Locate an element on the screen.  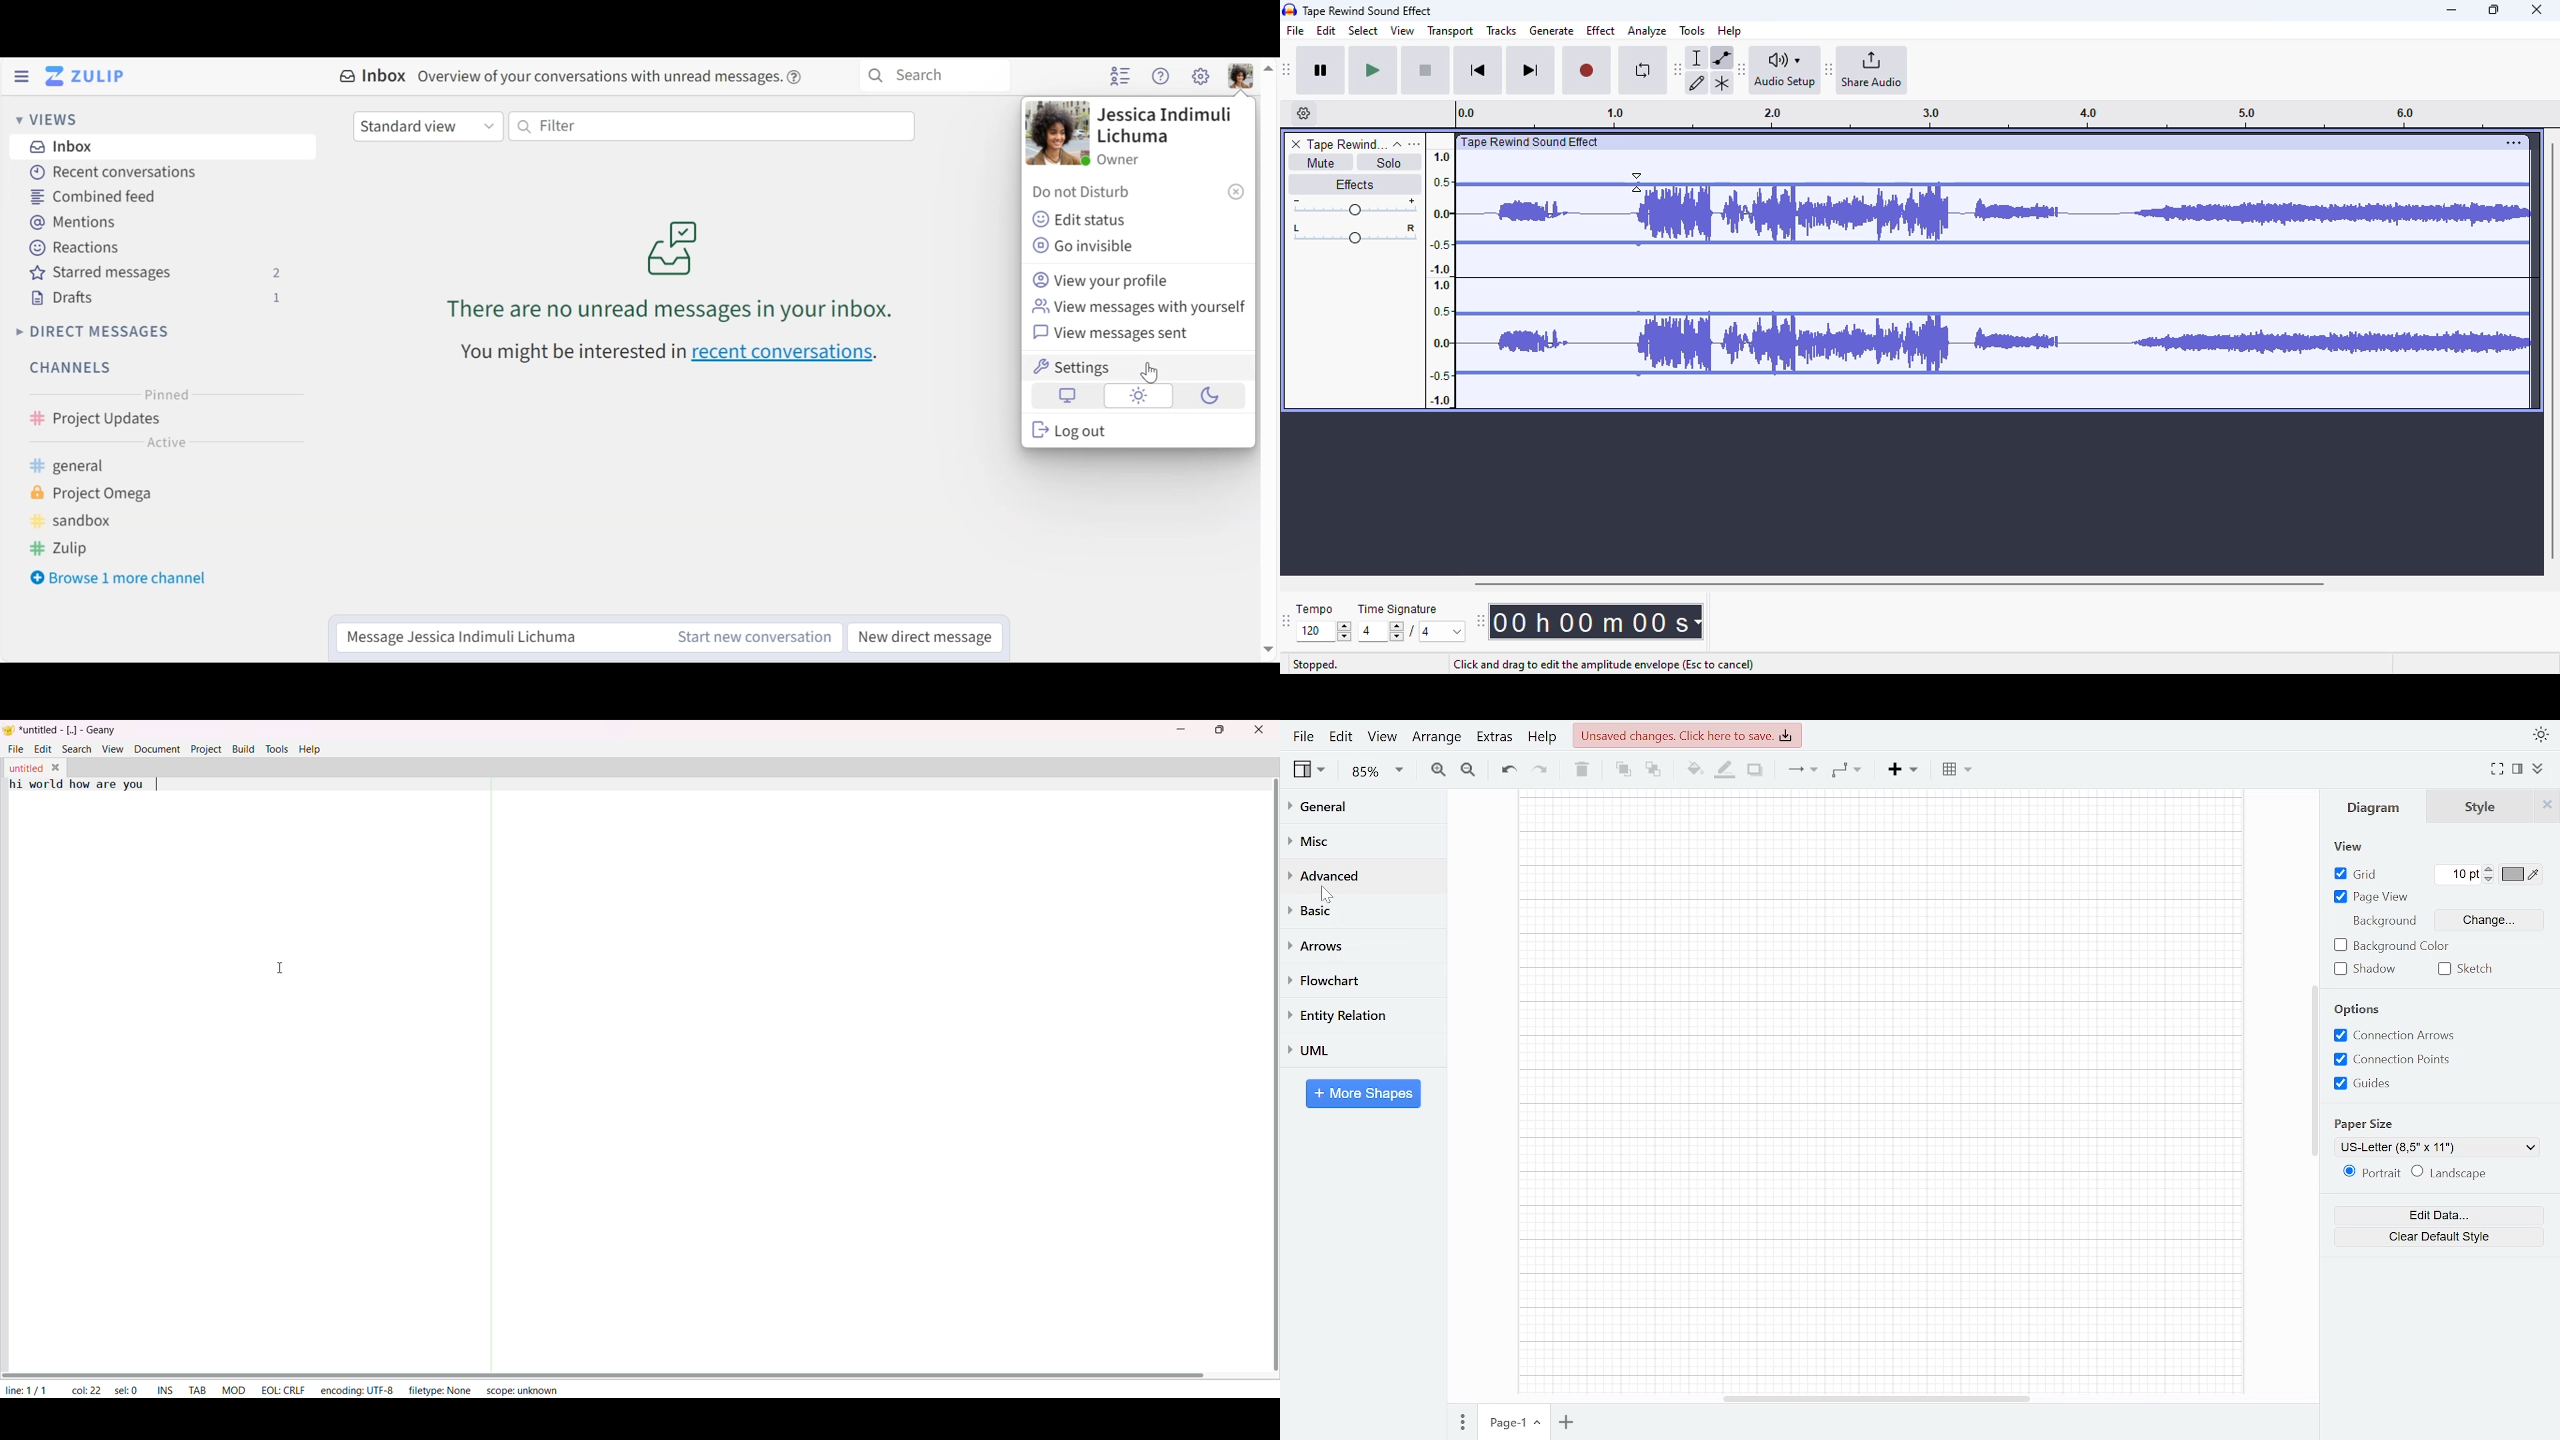
View is located at coordinates (1312, 769).